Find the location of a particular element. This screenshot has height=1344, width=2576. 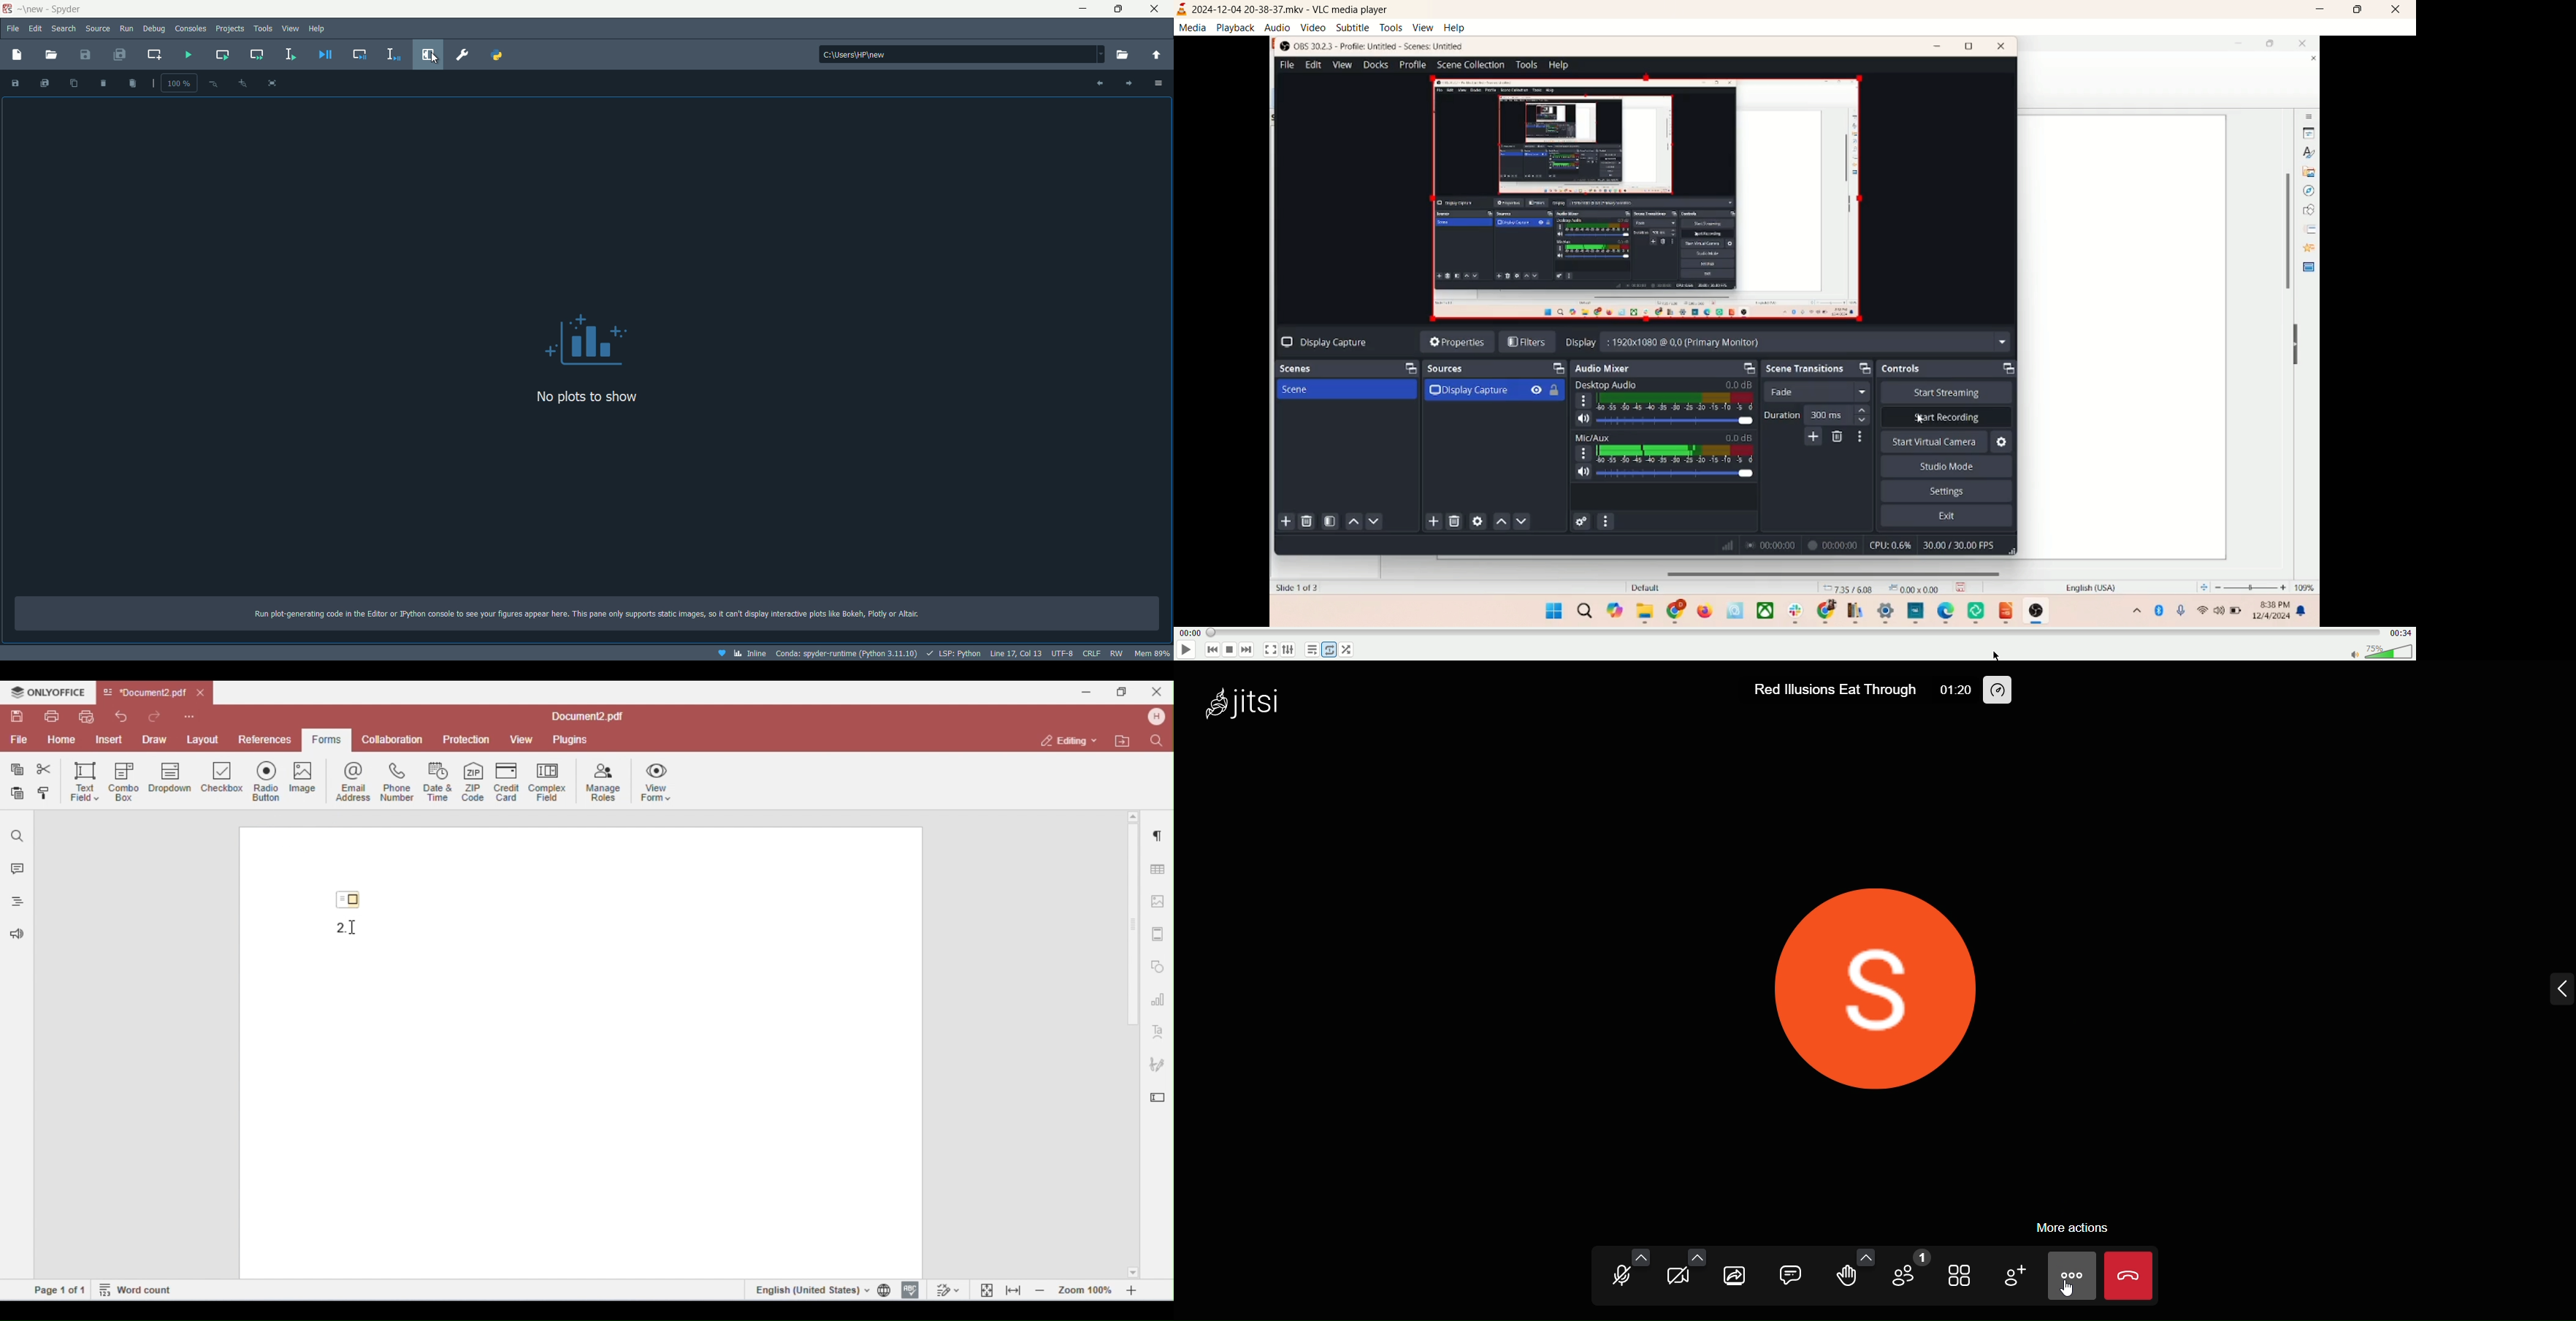

save all files is located at coordinates (118, 54).